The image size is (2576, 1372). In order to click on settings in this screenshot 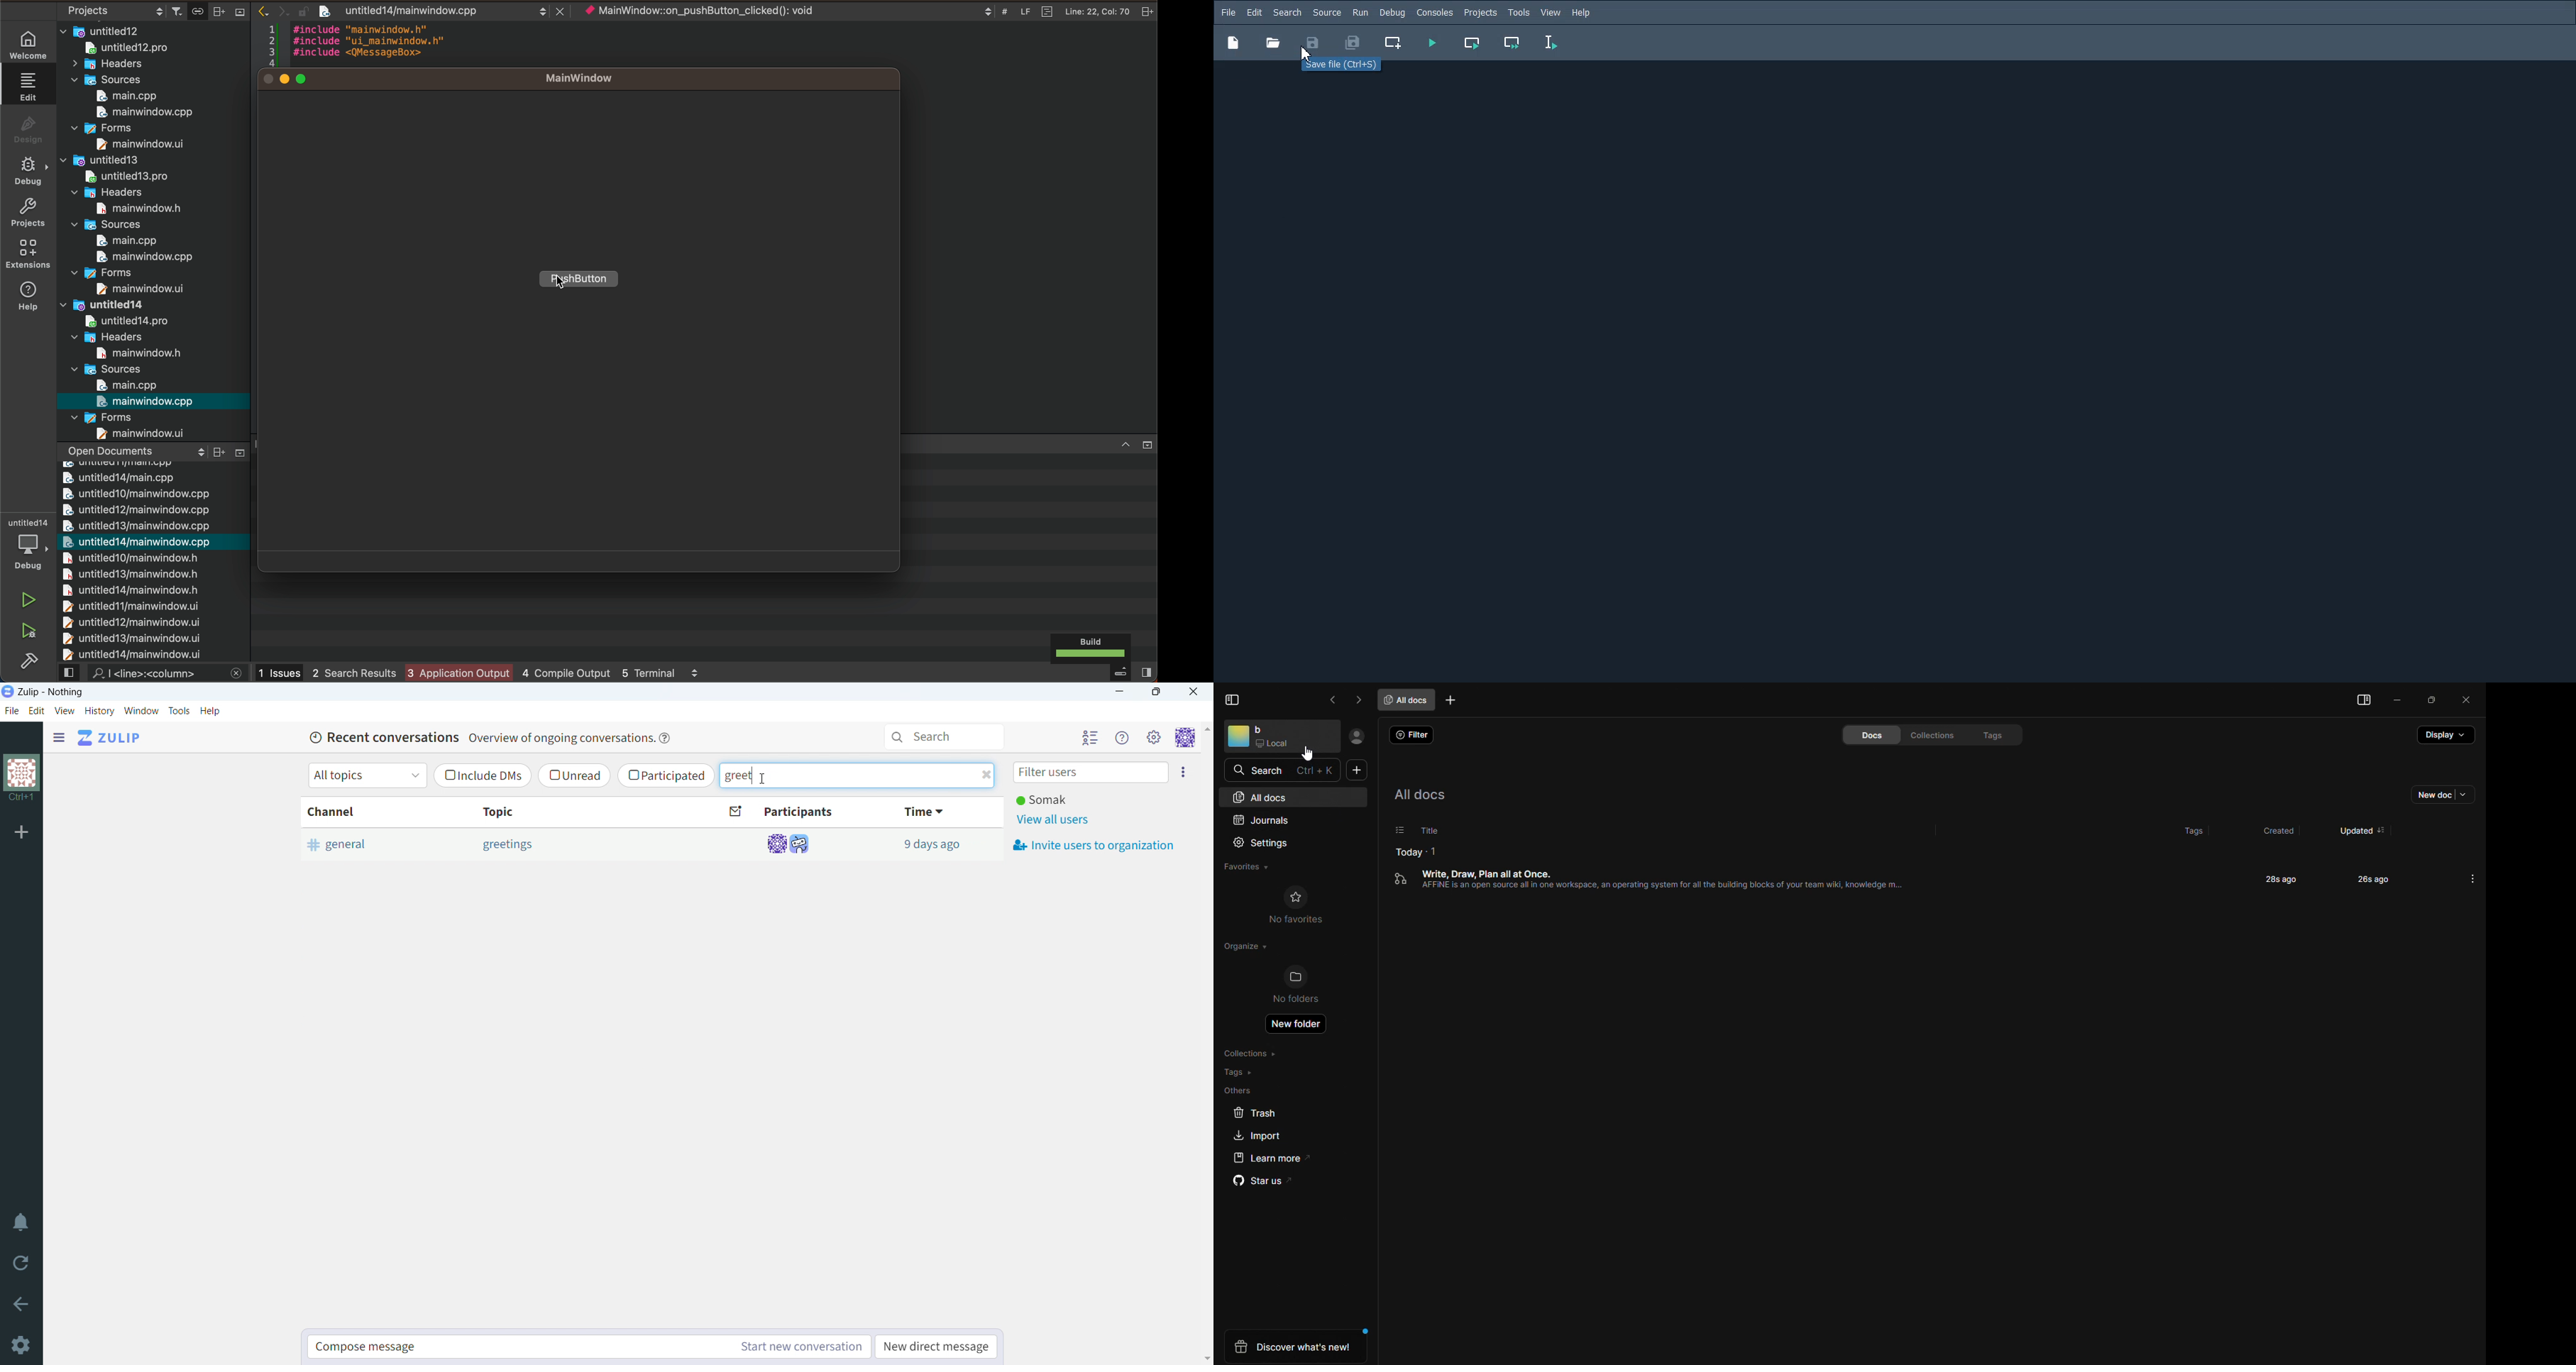, I will do `click(20, 1346)`.